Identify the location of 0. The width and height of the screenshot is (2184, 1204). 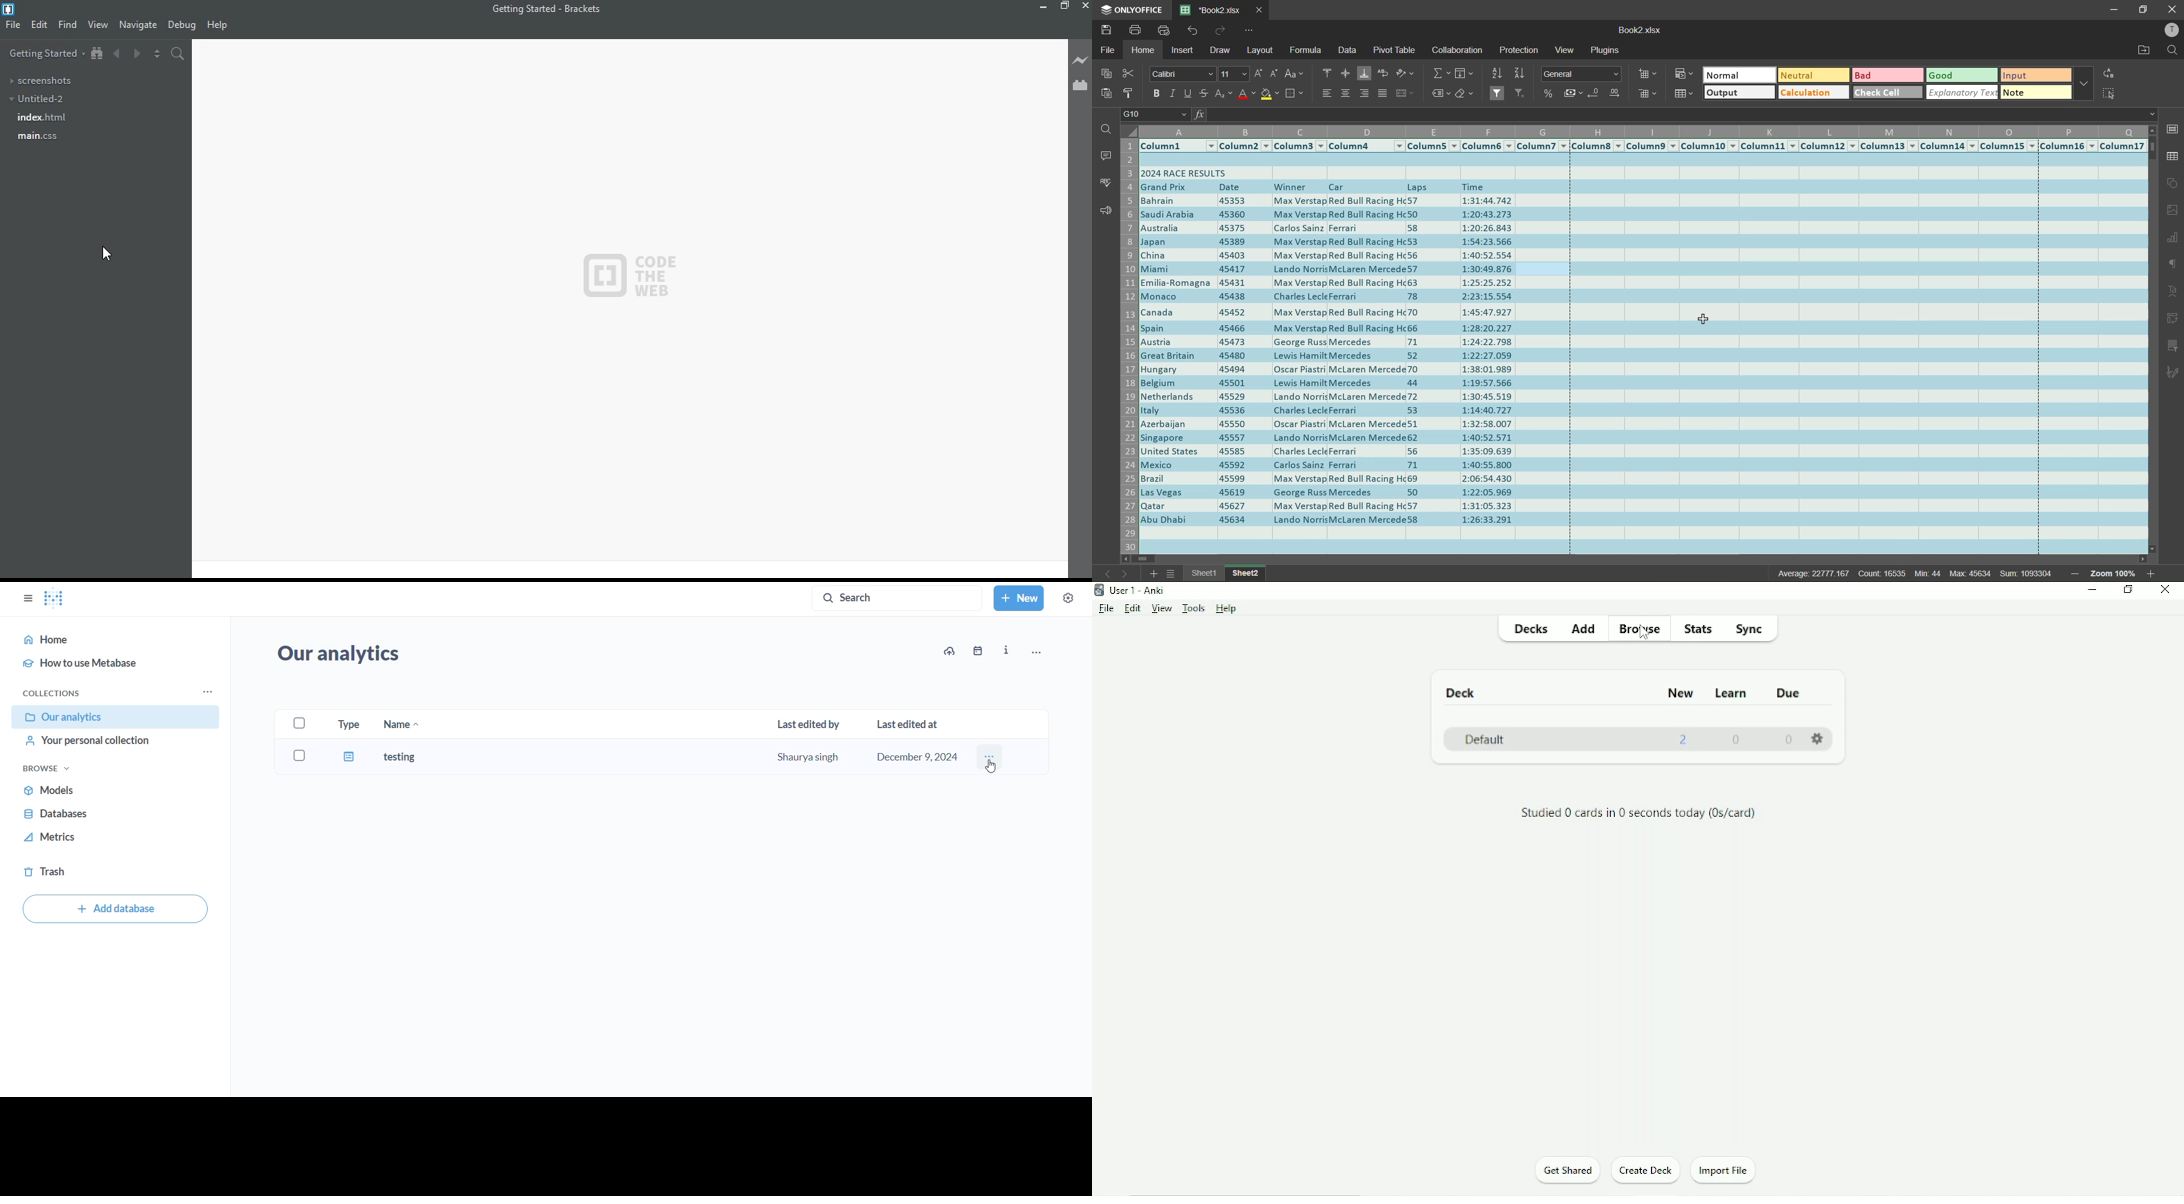
(1788, 742).